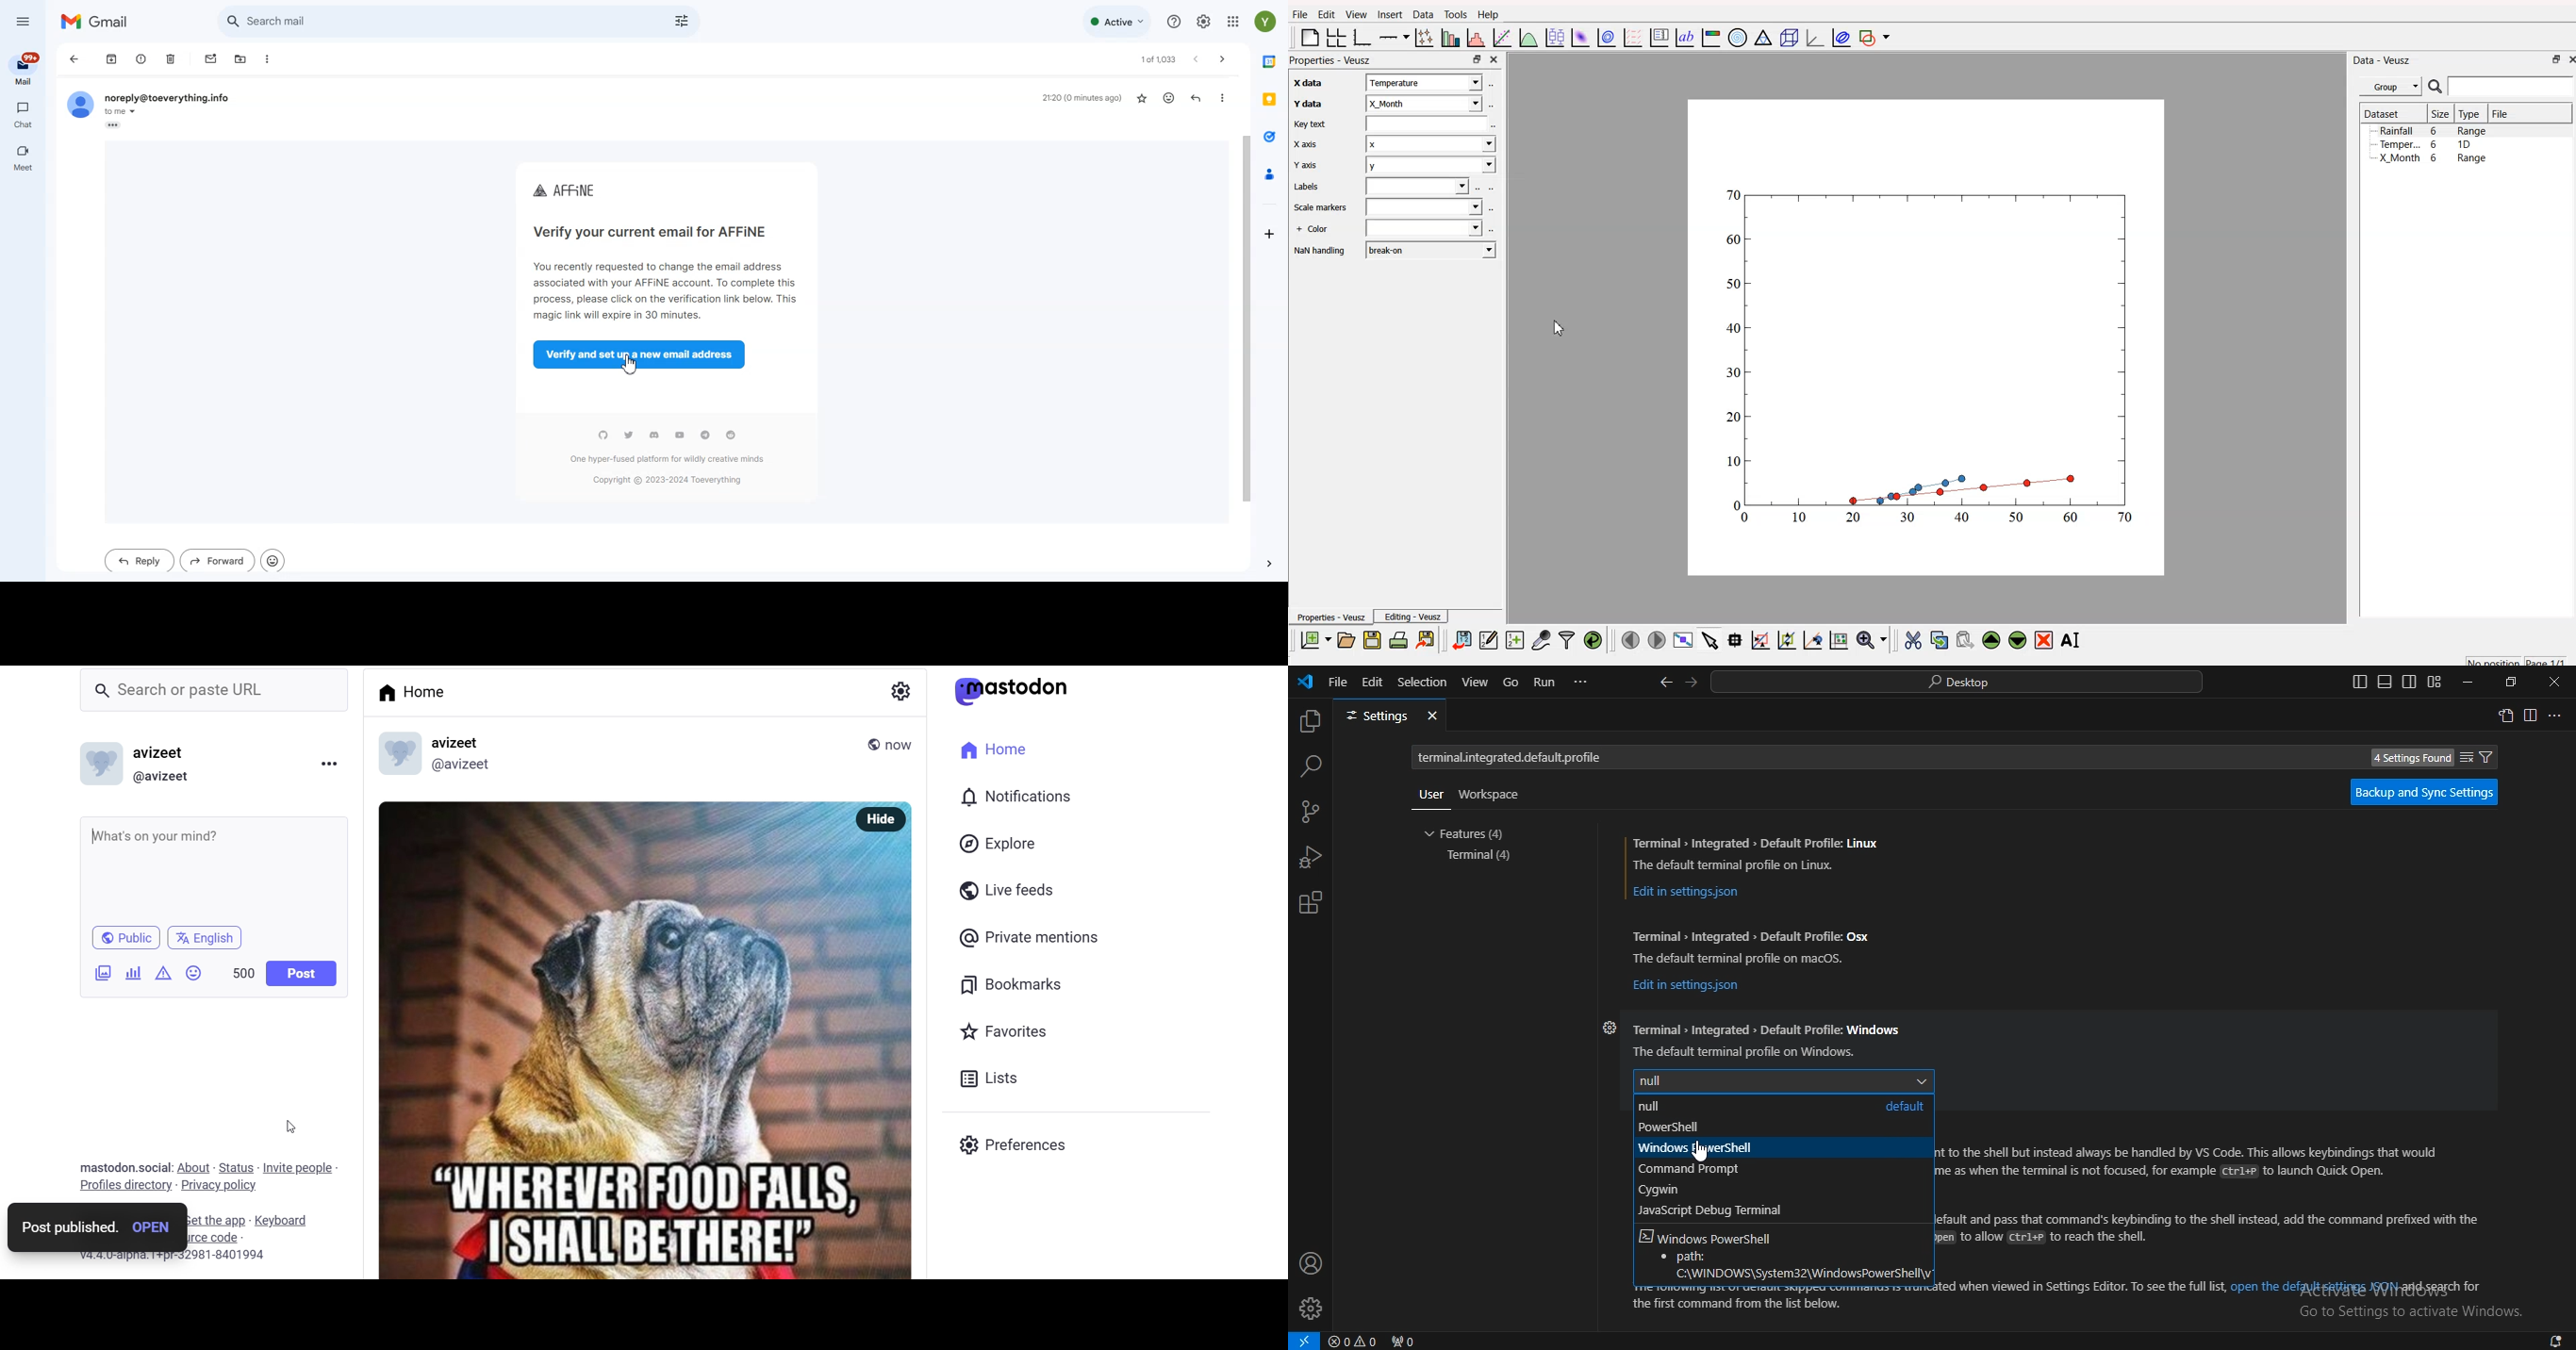 The width and height of the screenshot is (2576, 1372). I want to click on Older, so click(1222, 59).